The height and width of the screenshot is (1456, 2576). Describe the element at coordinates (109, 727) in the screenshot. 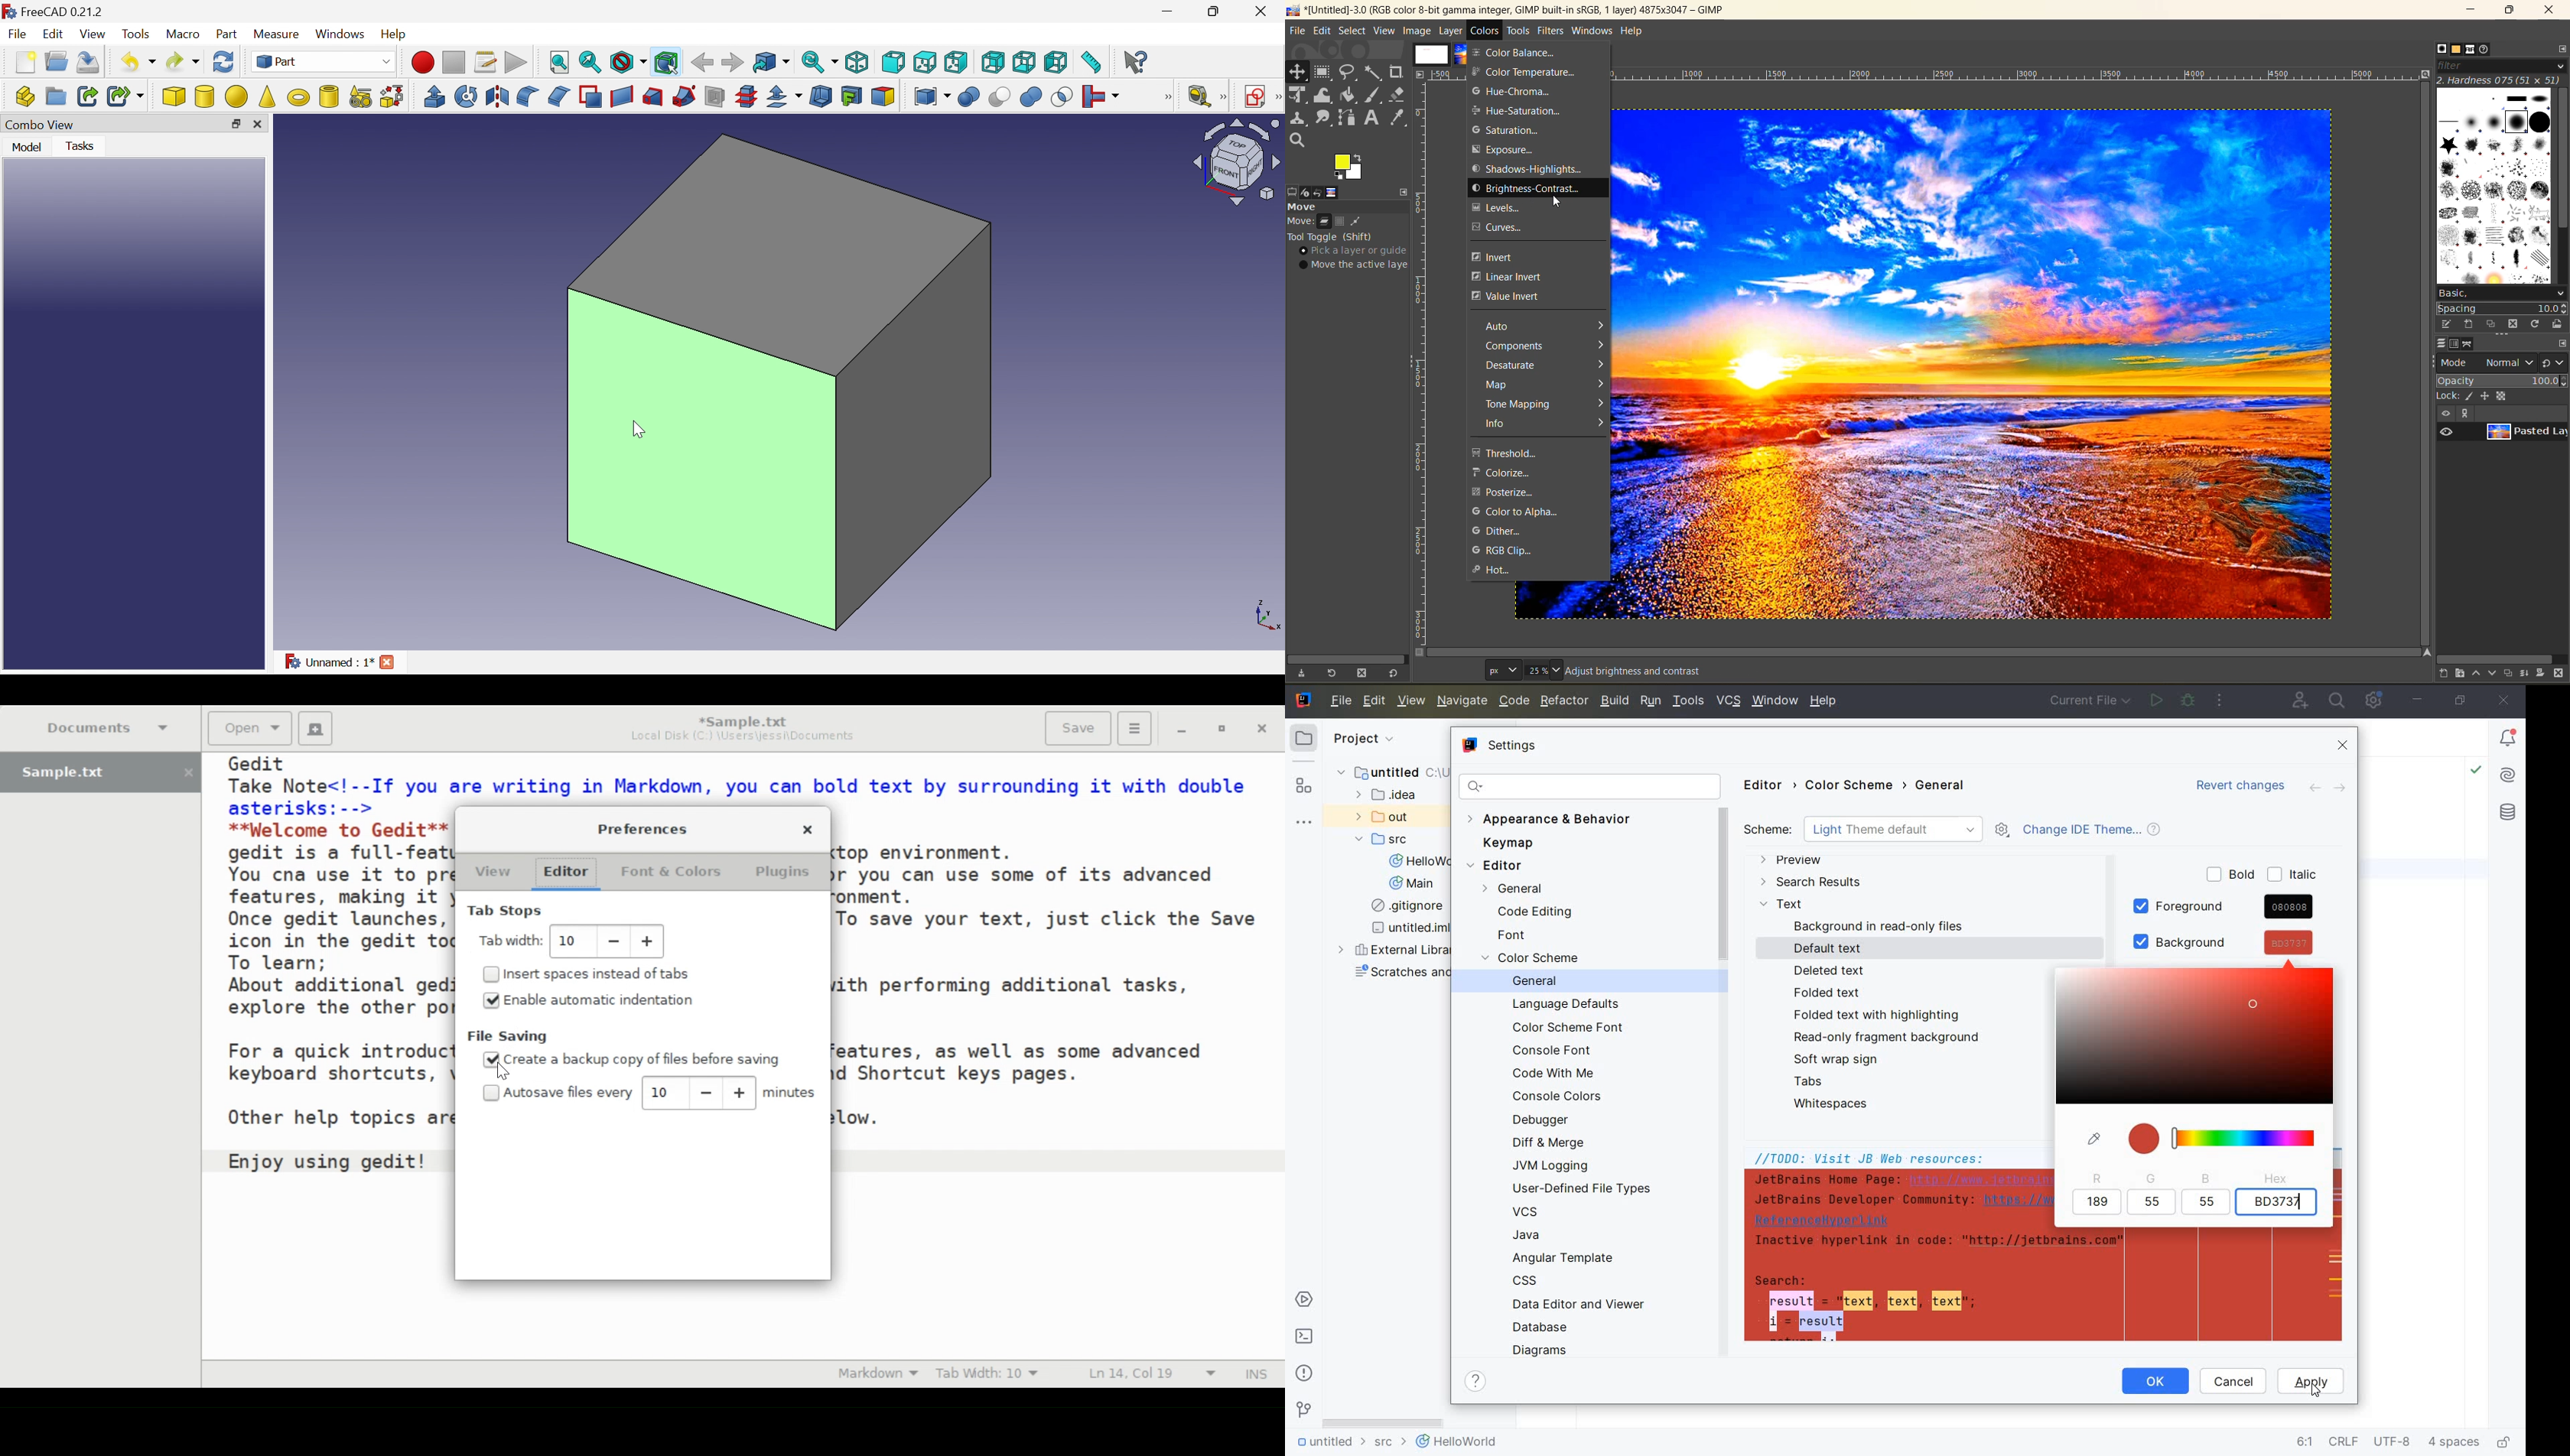

I see `Documents` at that location.